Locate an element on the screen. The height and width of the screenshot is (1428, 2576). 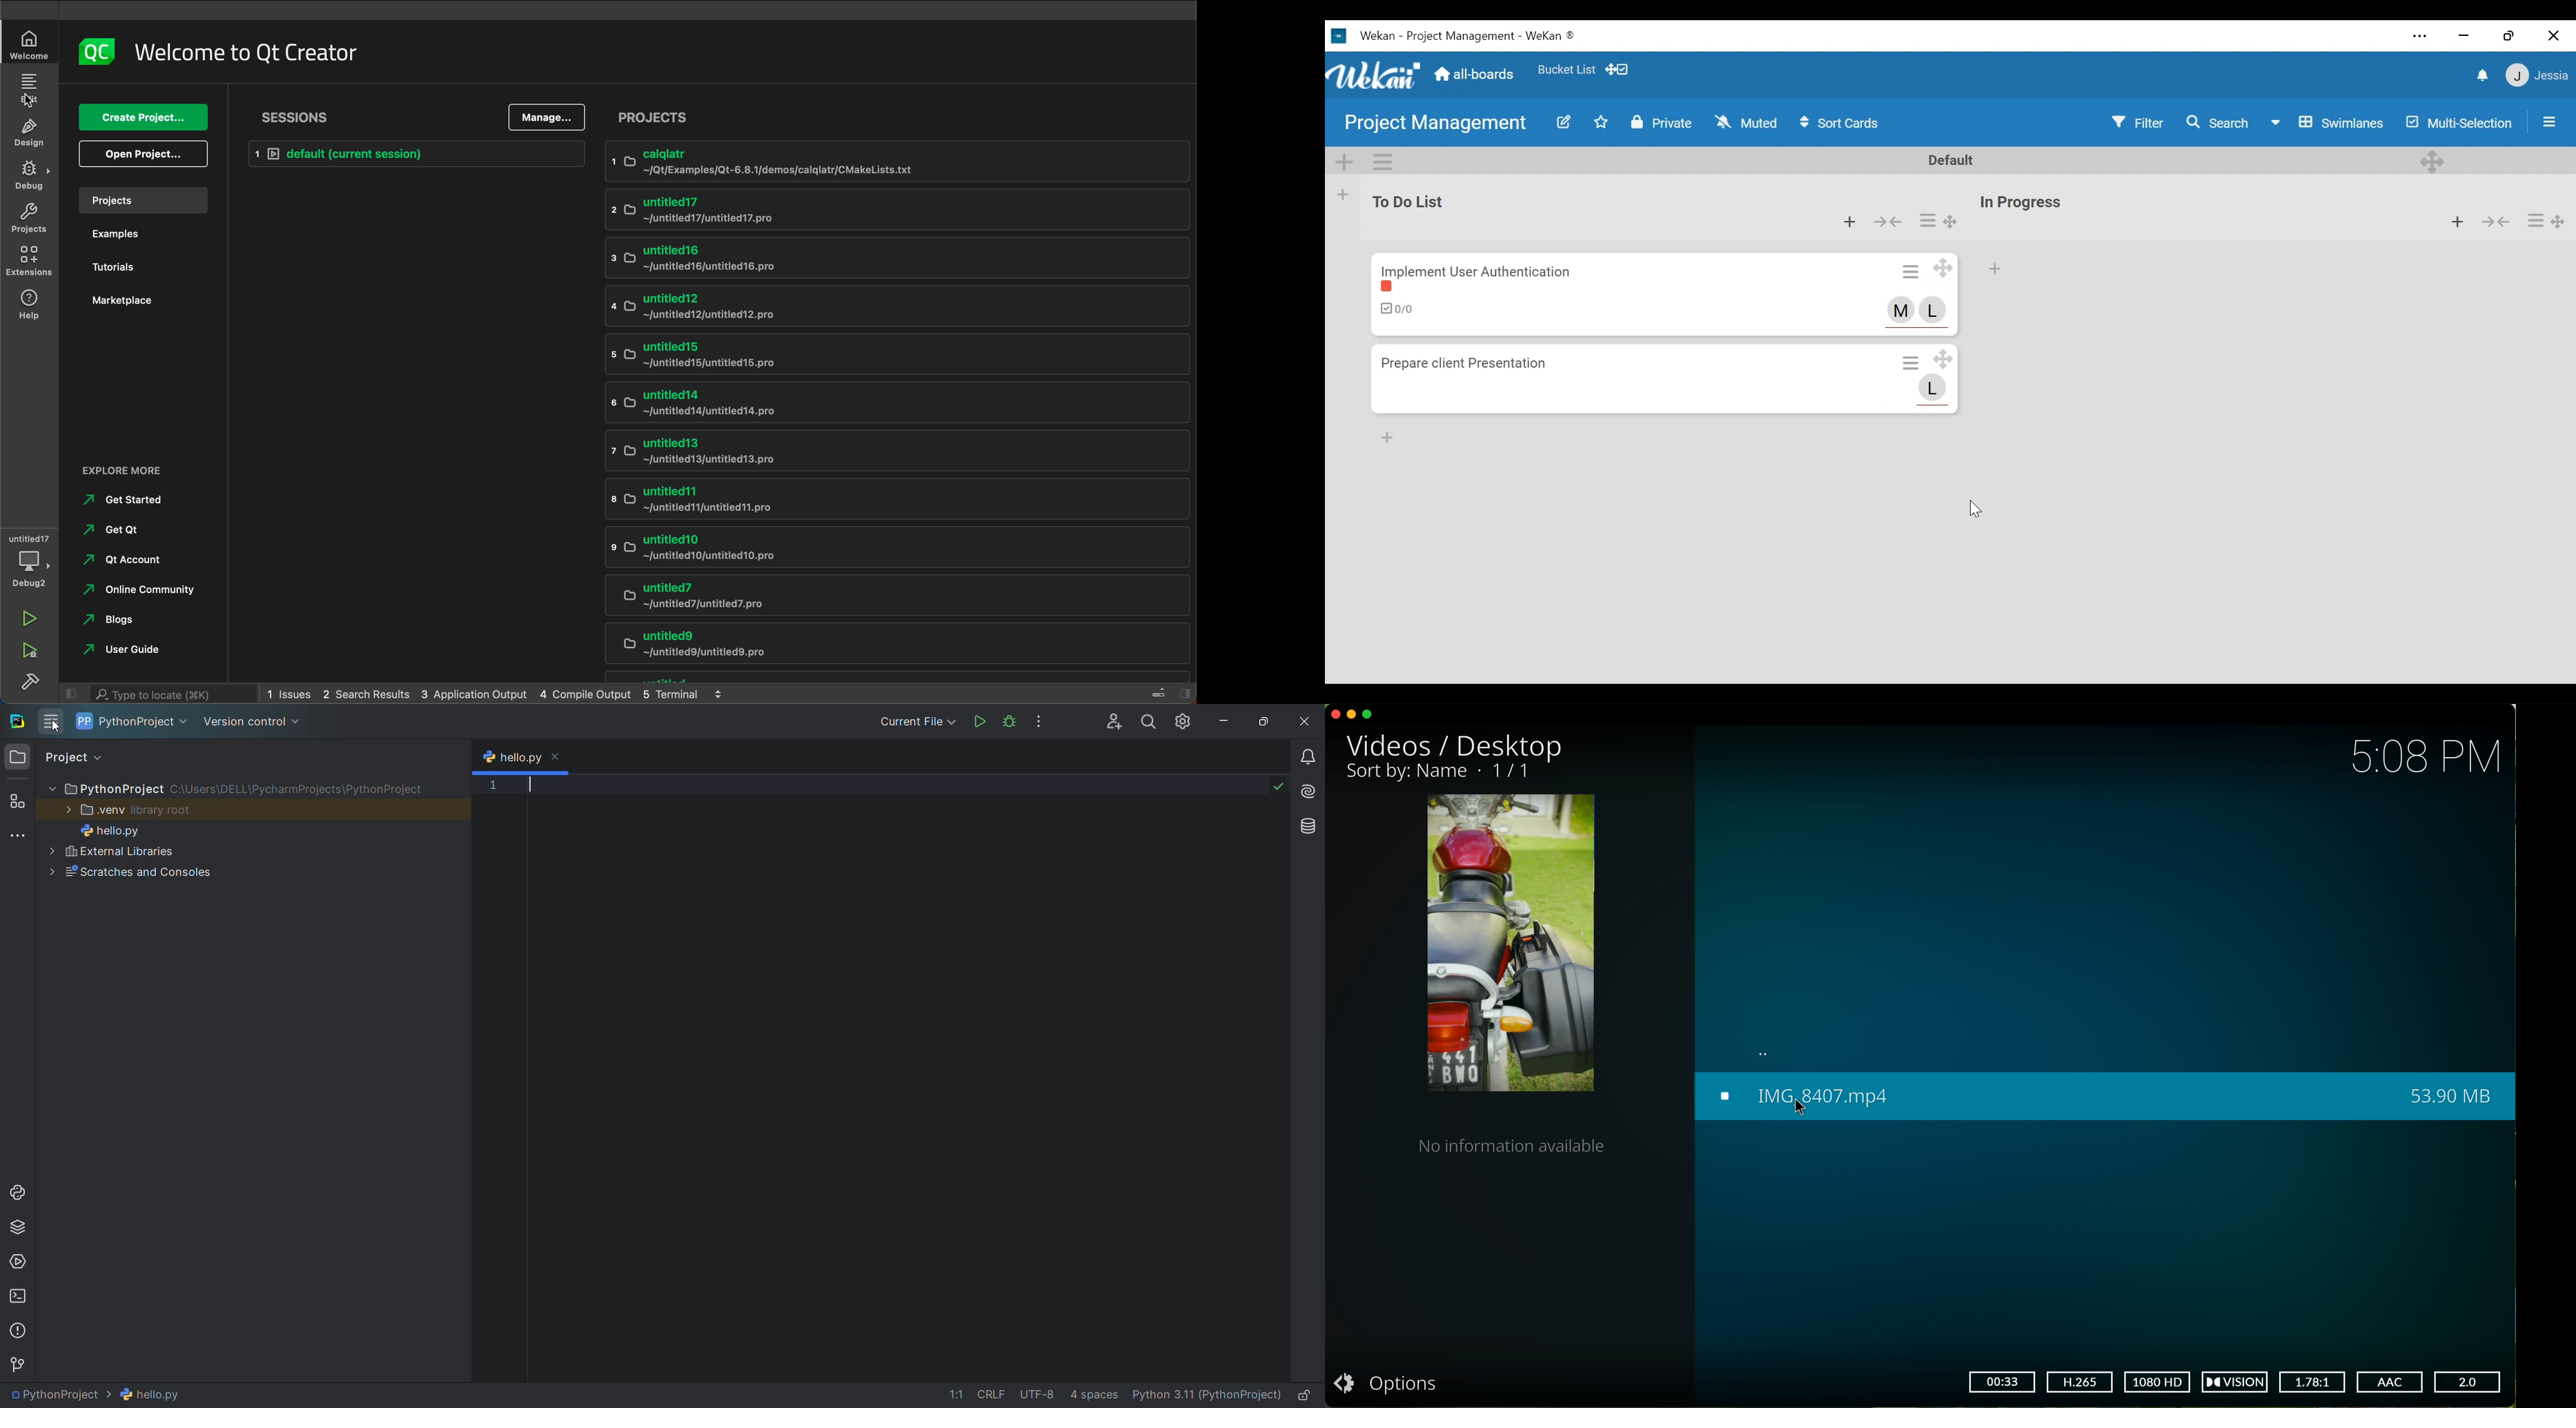
minimize is located at coordinates (1354, 716).